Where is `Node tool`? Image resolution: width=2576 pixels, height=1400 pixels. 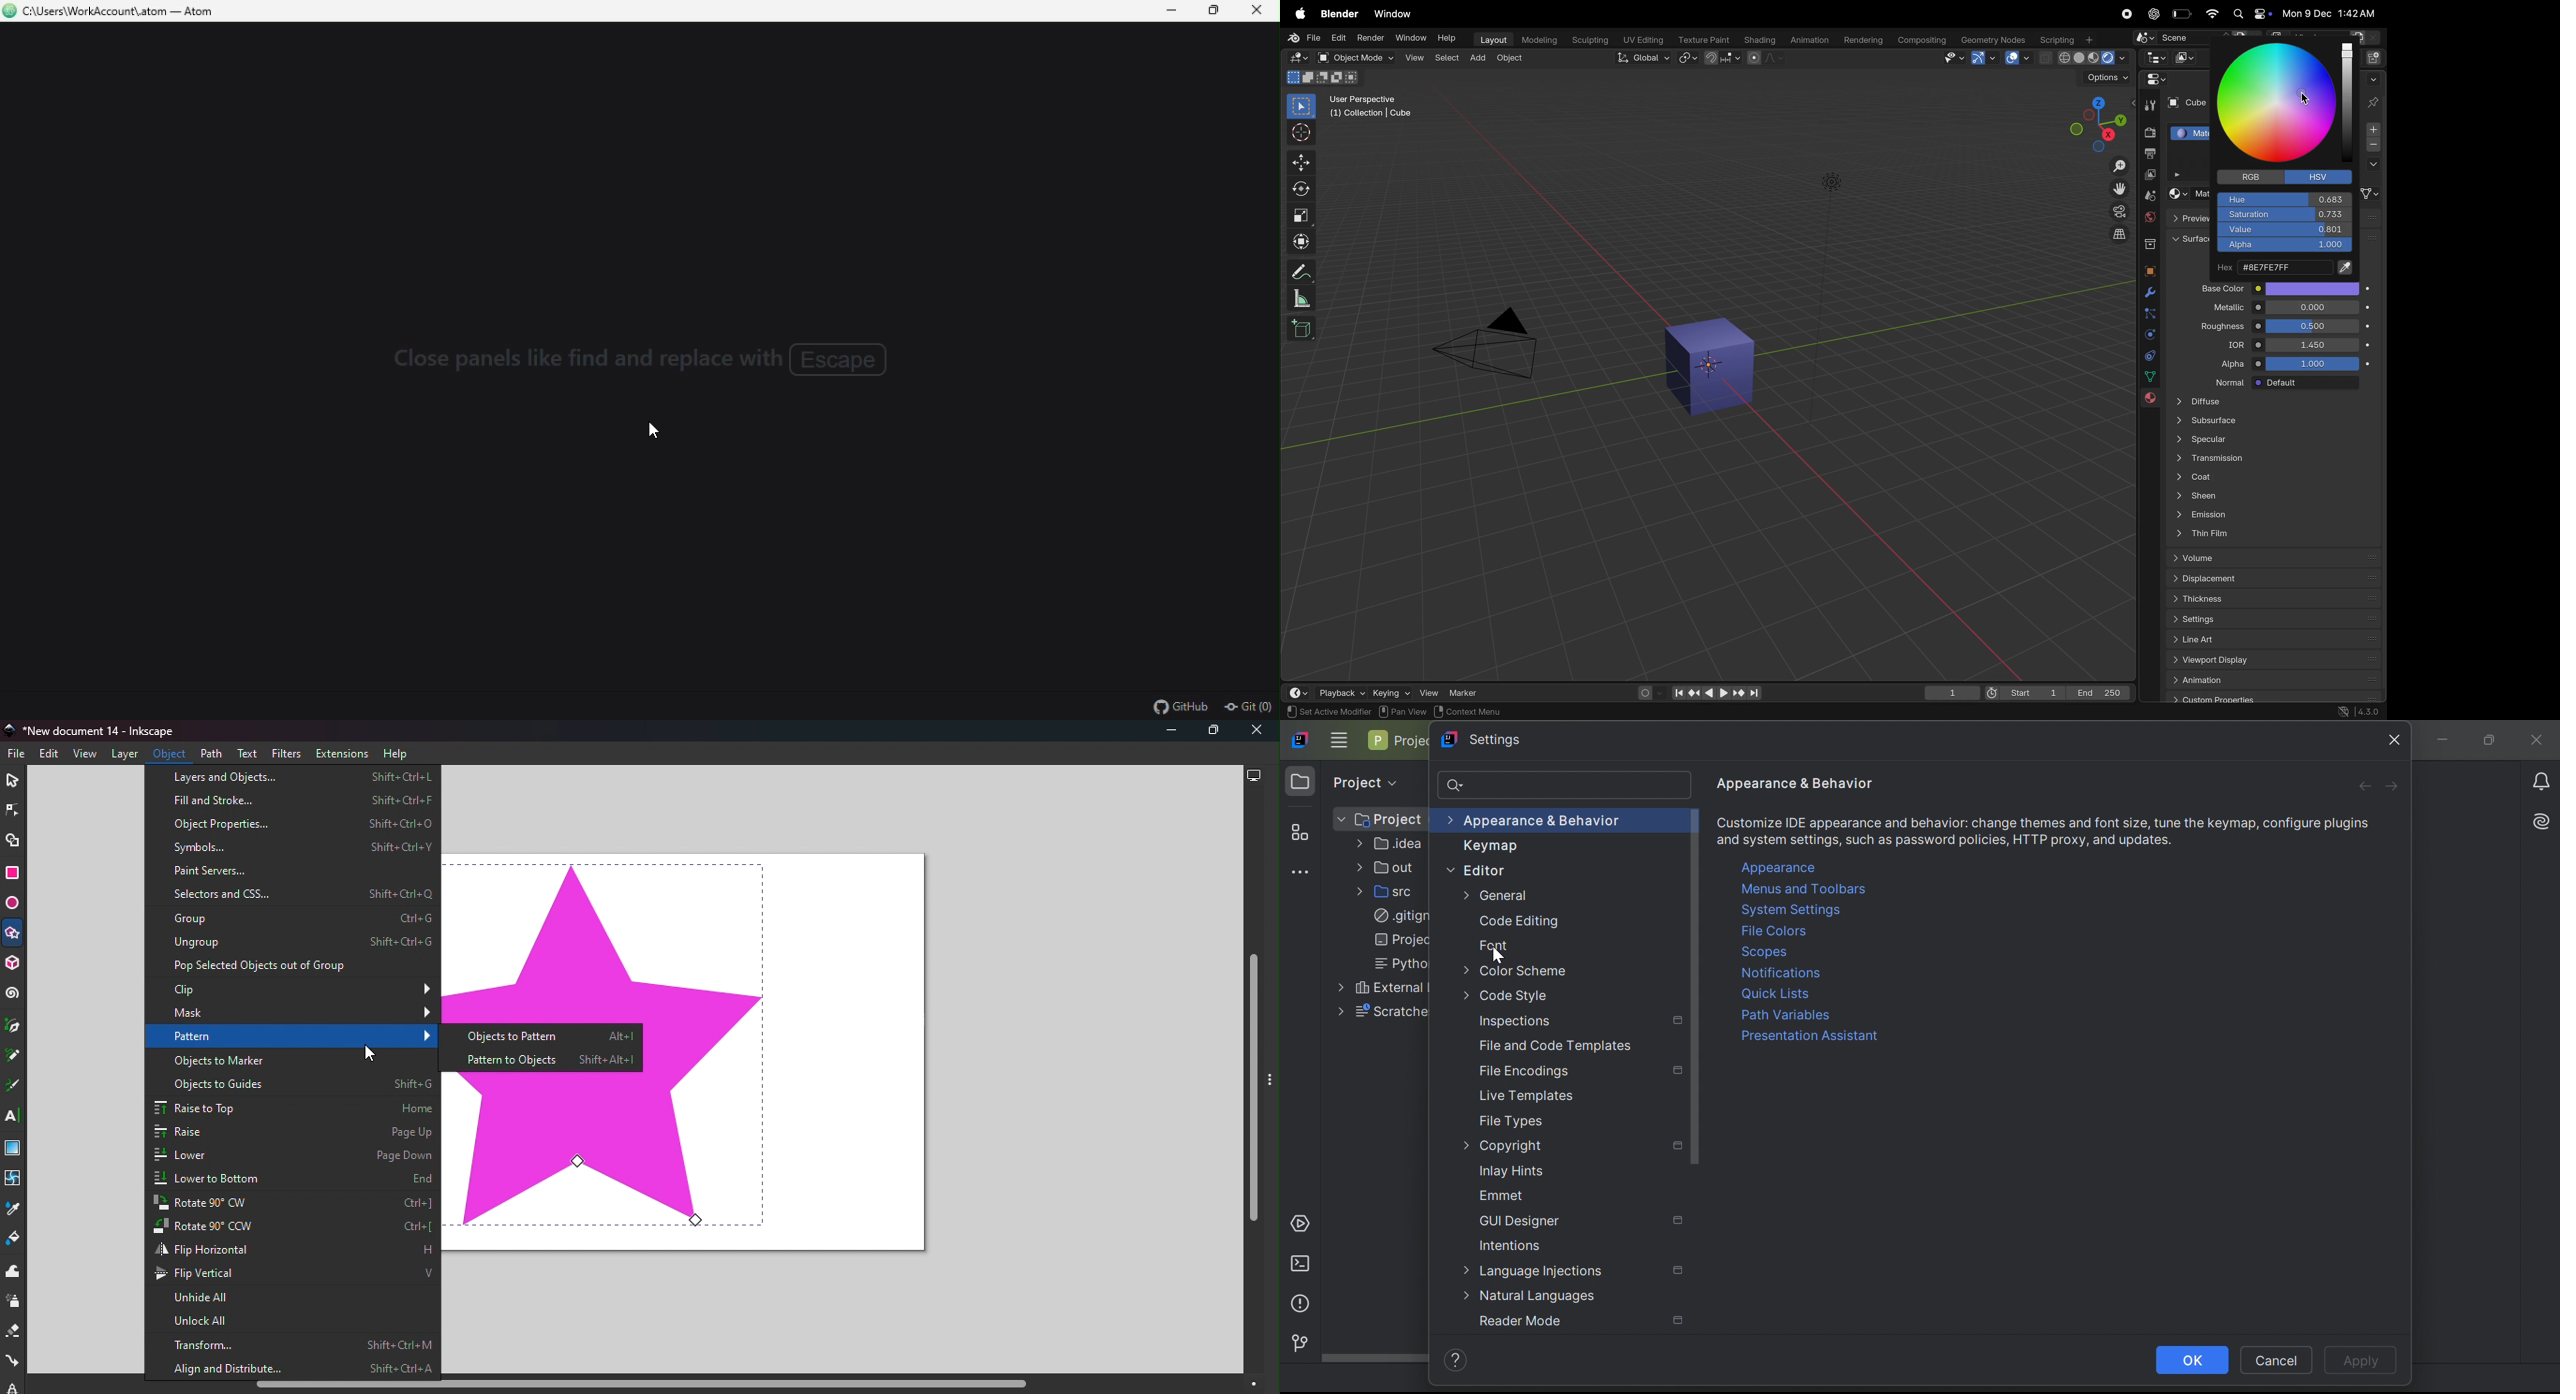
Node tool is located at coordinates (11, 810).